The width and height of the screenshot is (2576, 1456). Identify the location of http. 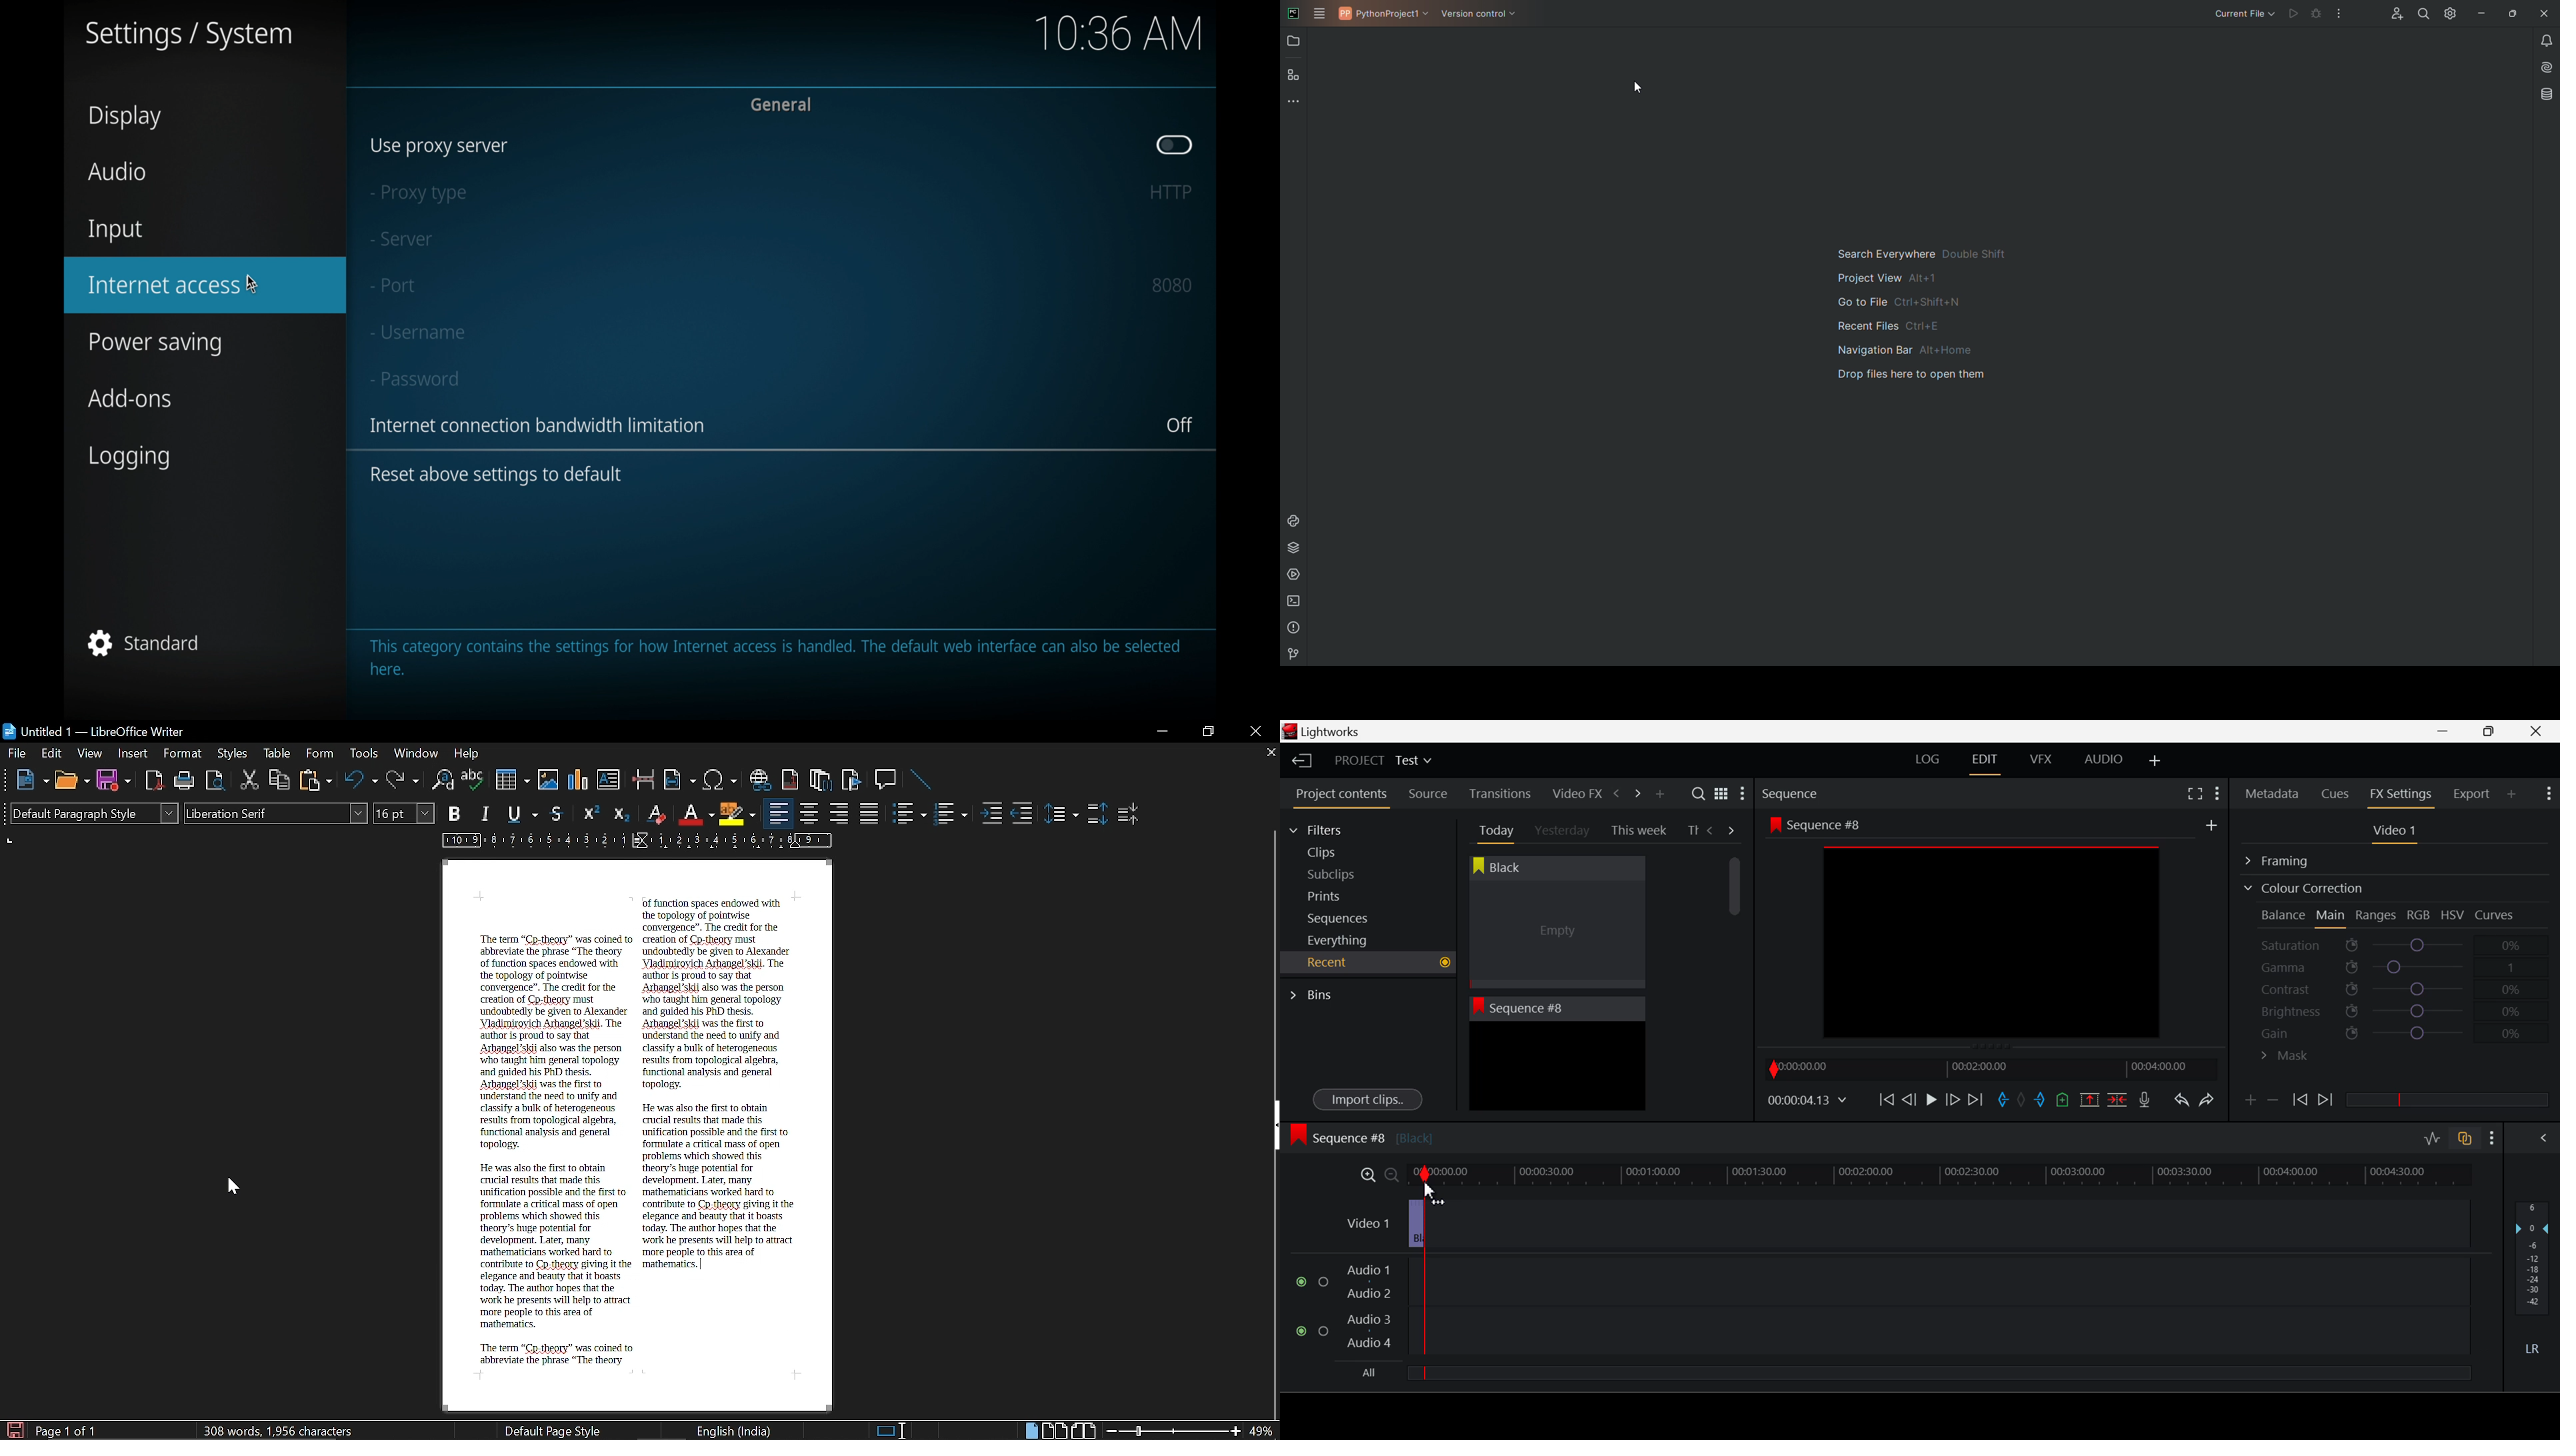
(1169, 192).